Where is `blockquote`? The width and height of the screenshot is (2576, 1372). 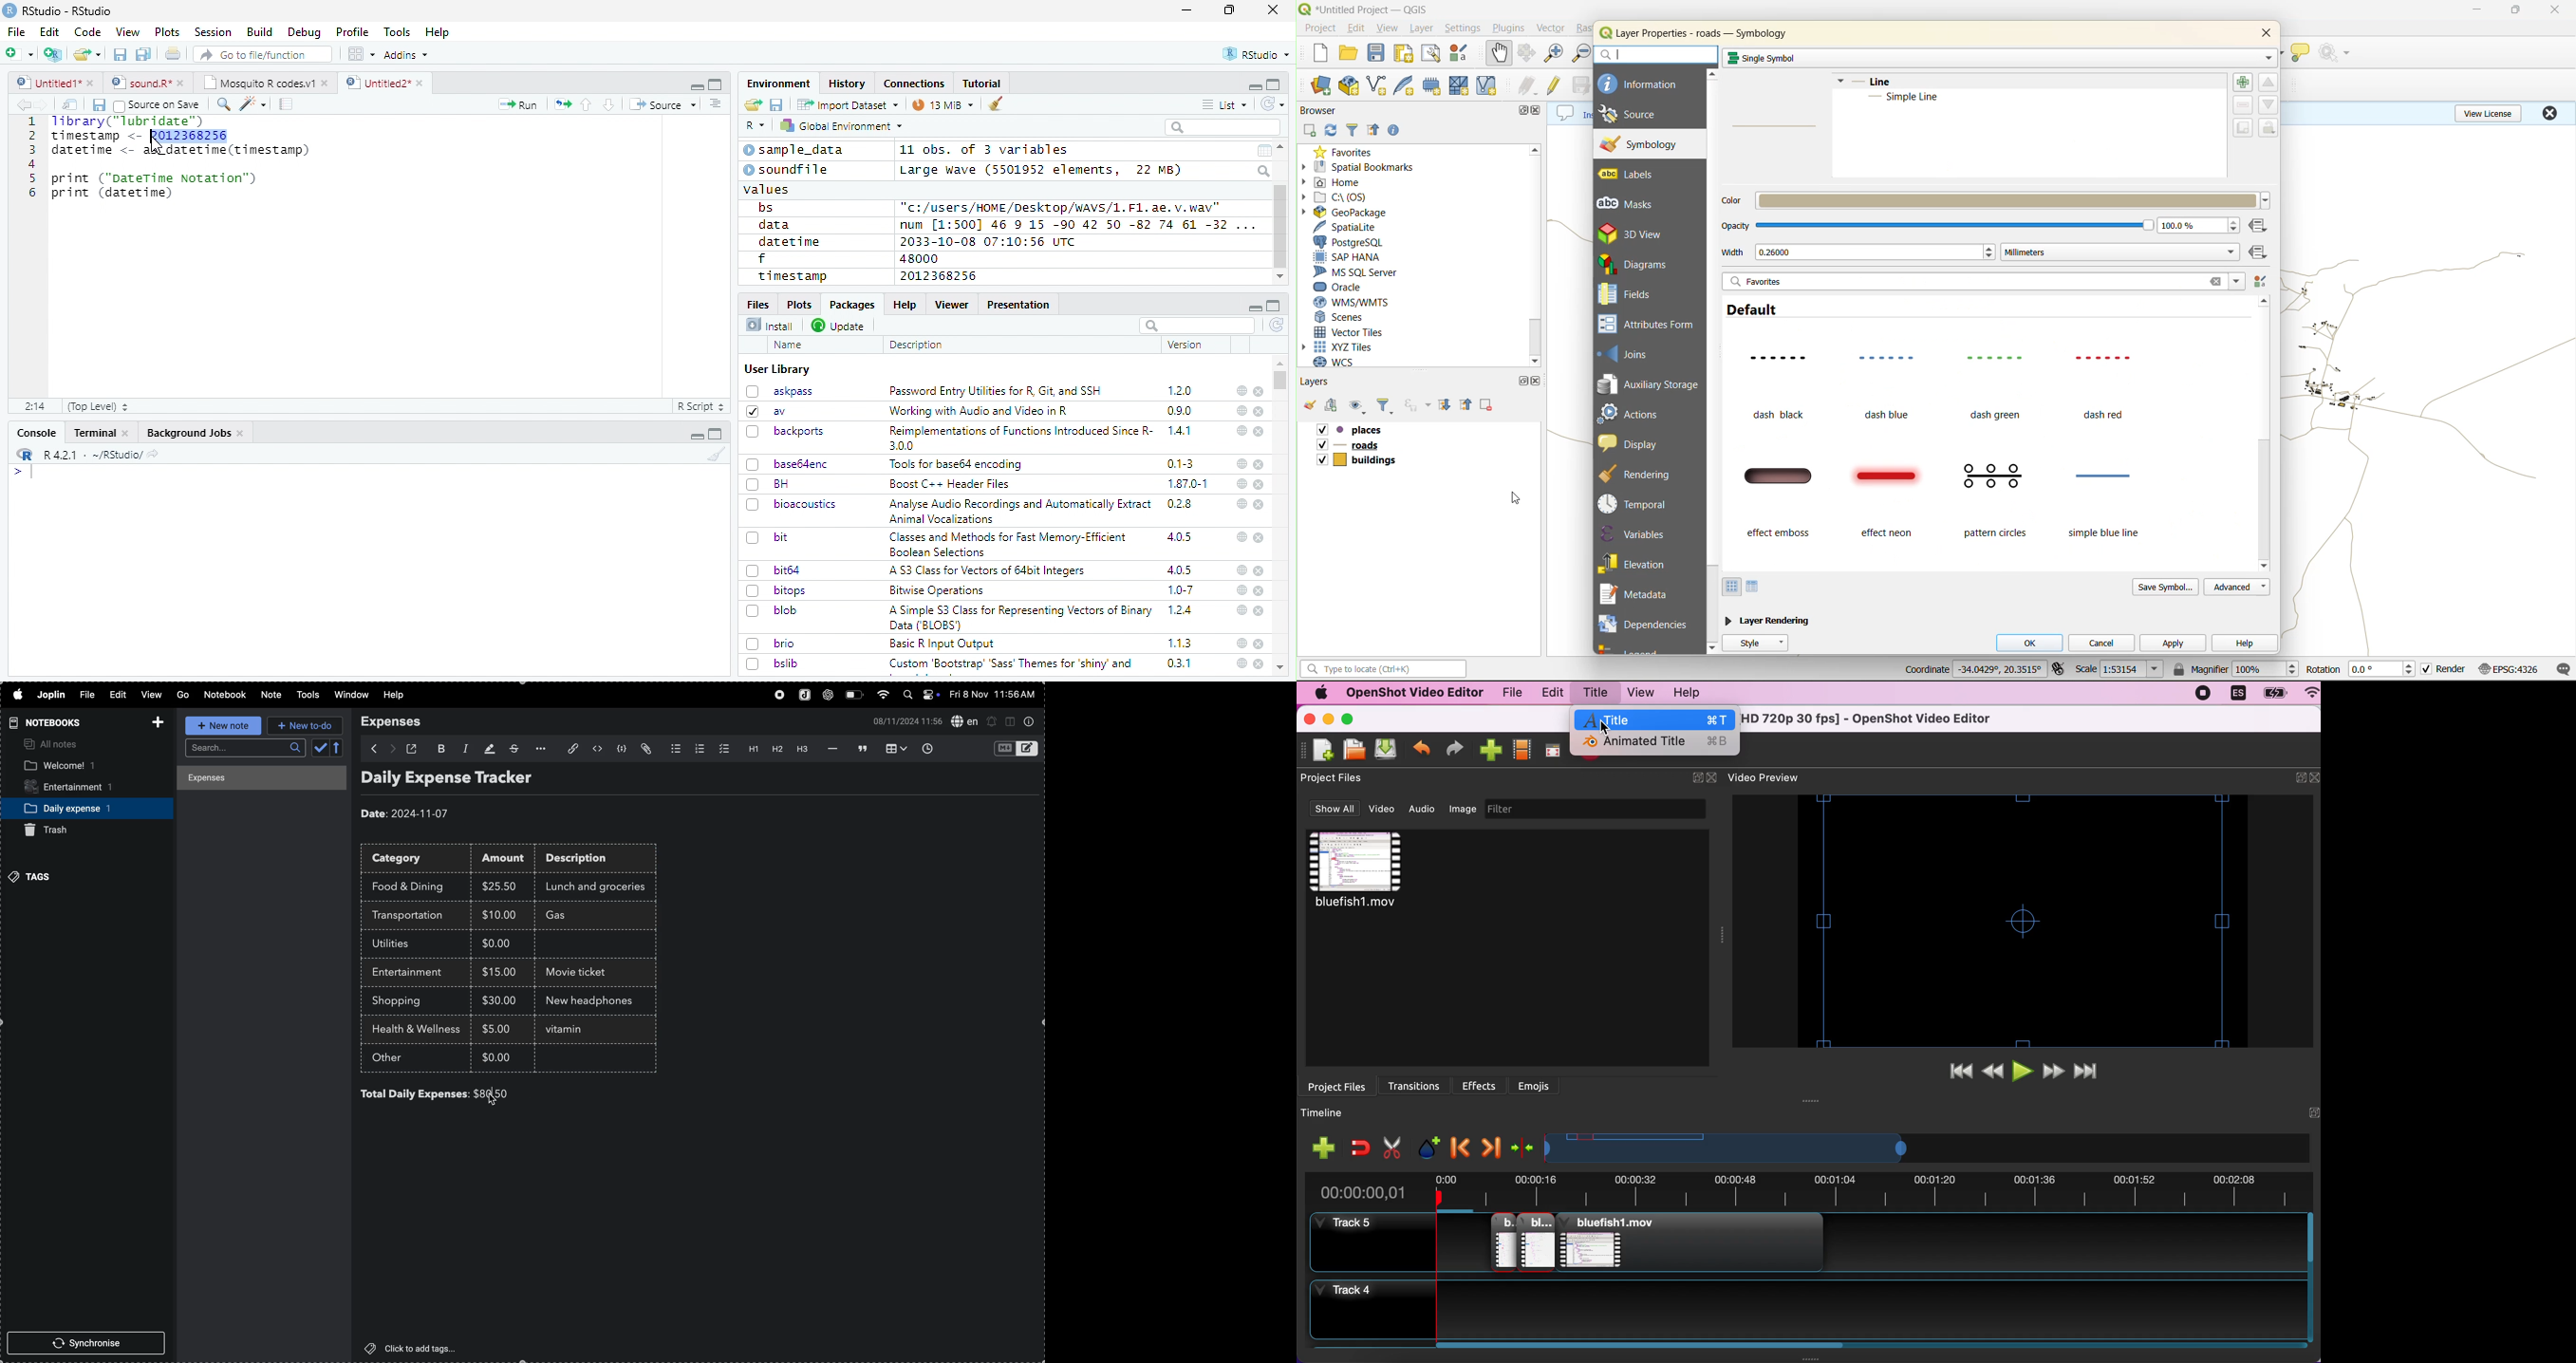 blockquote is located at coordinates (860, 748).